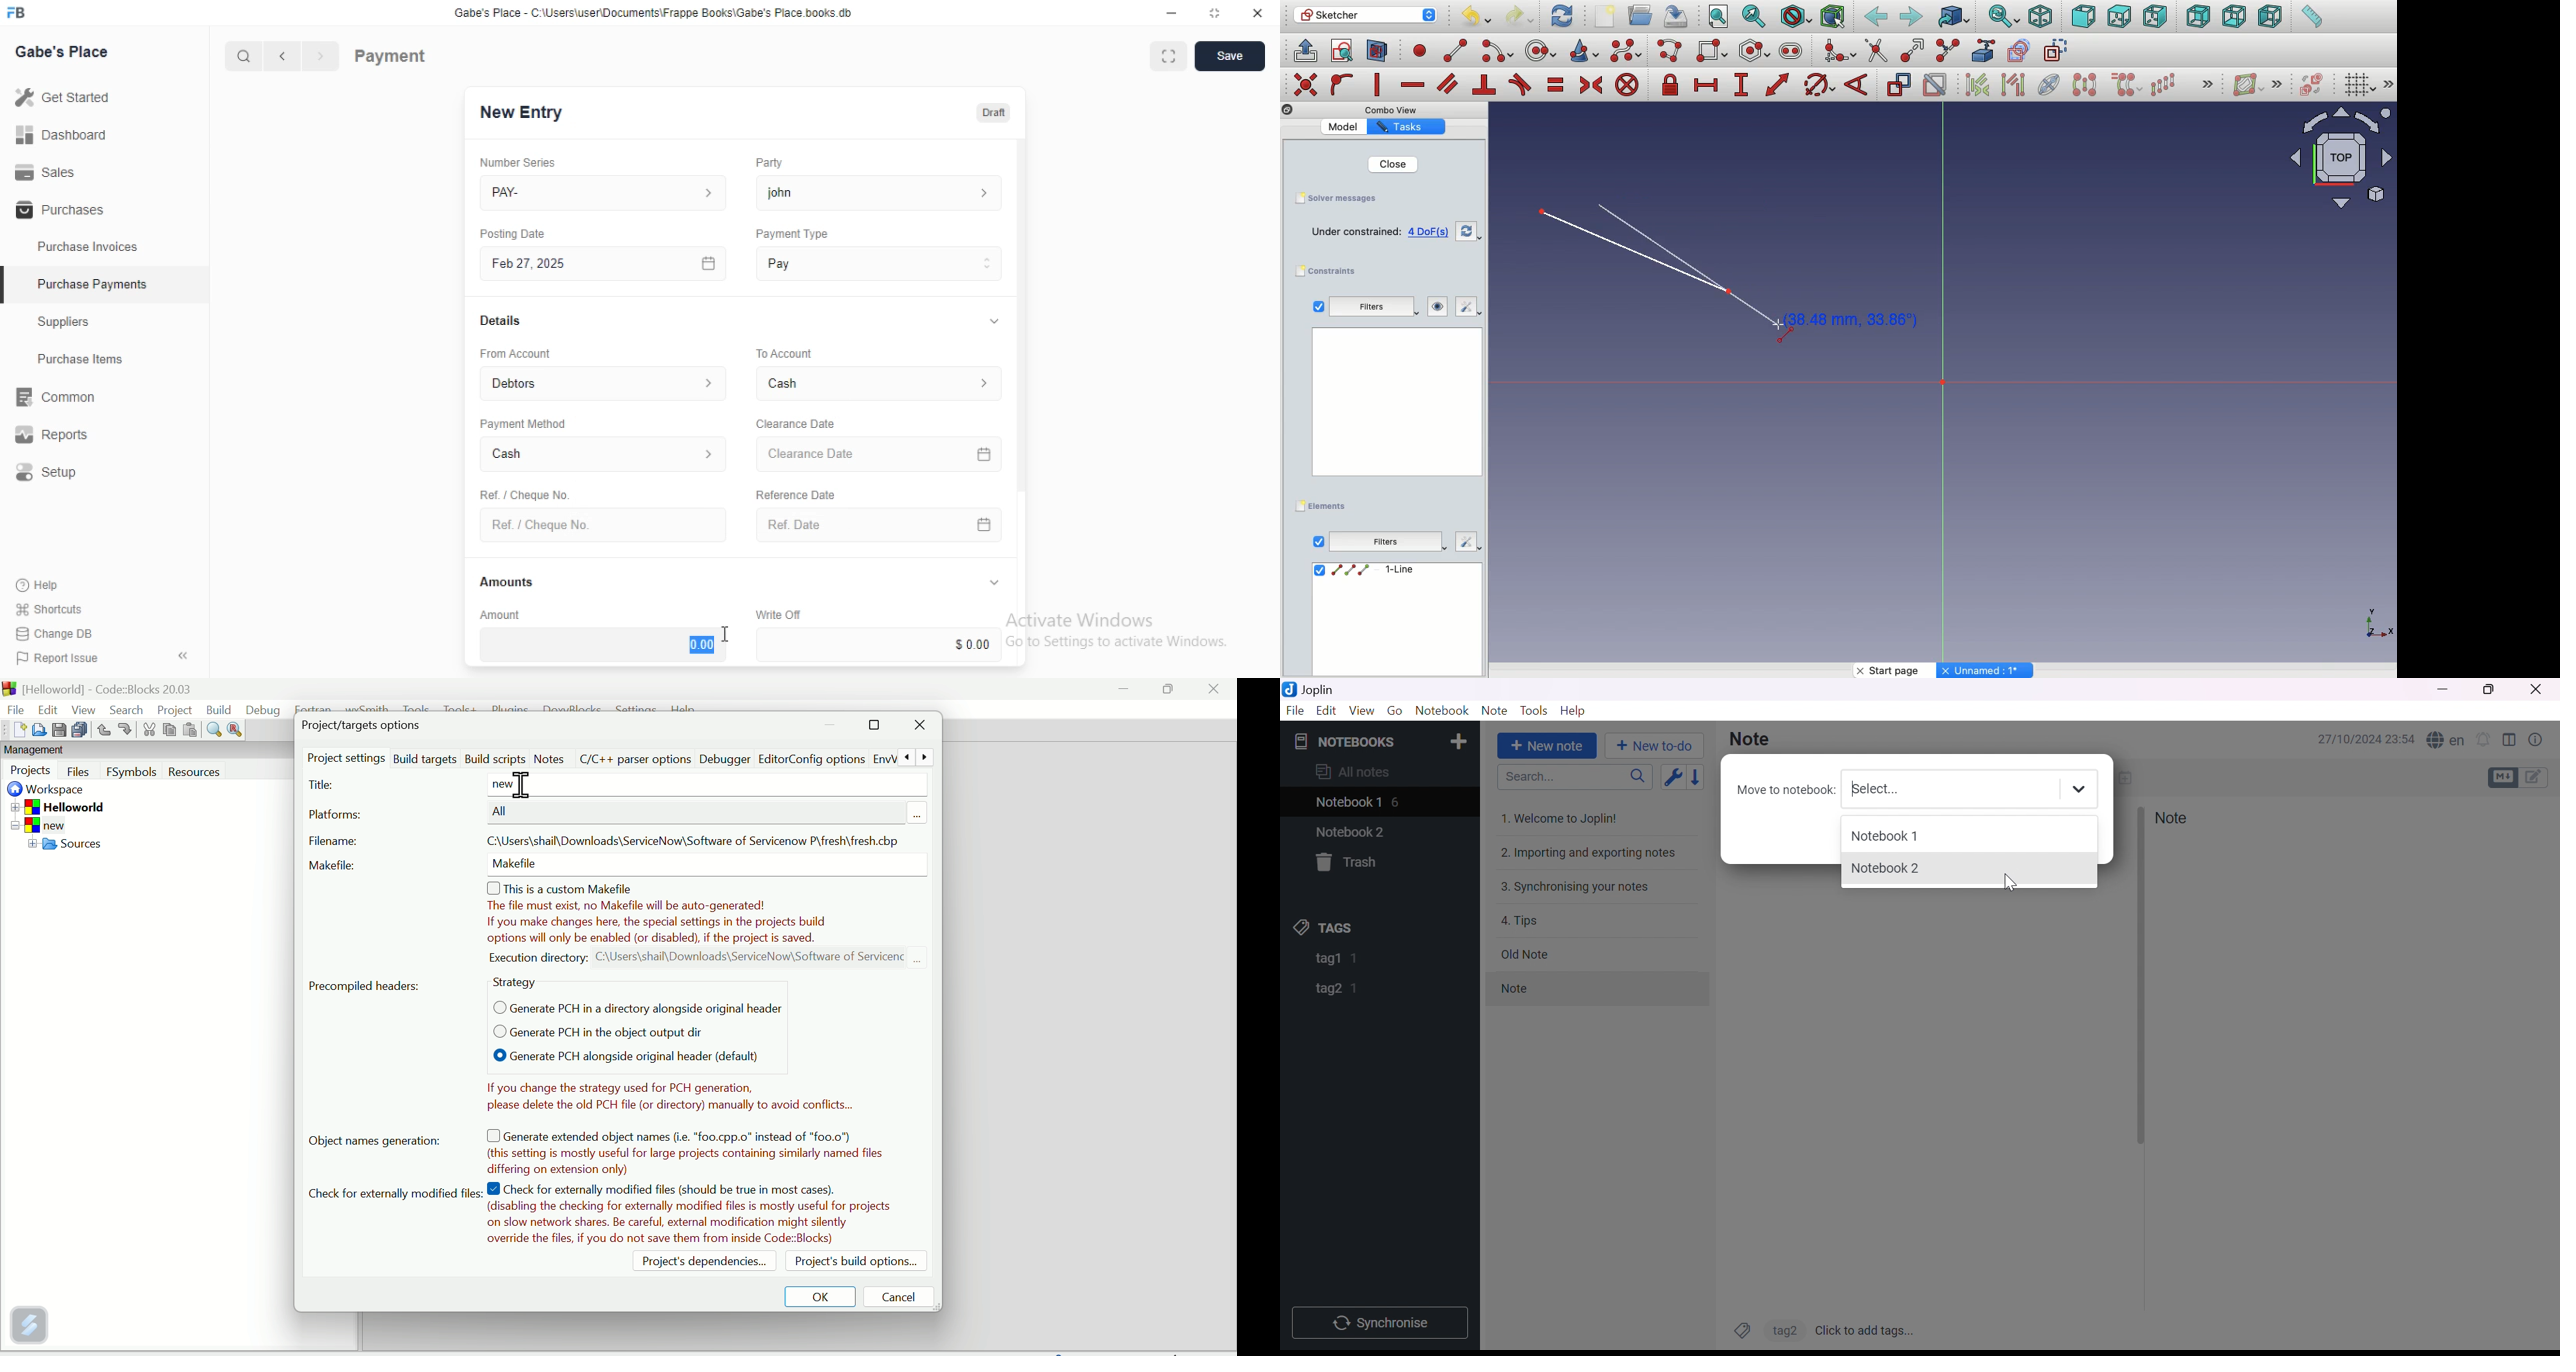  Describe the element at coordinates (602, 525) in the screenshot. I see `Ref. / Cheque No.` at that location.